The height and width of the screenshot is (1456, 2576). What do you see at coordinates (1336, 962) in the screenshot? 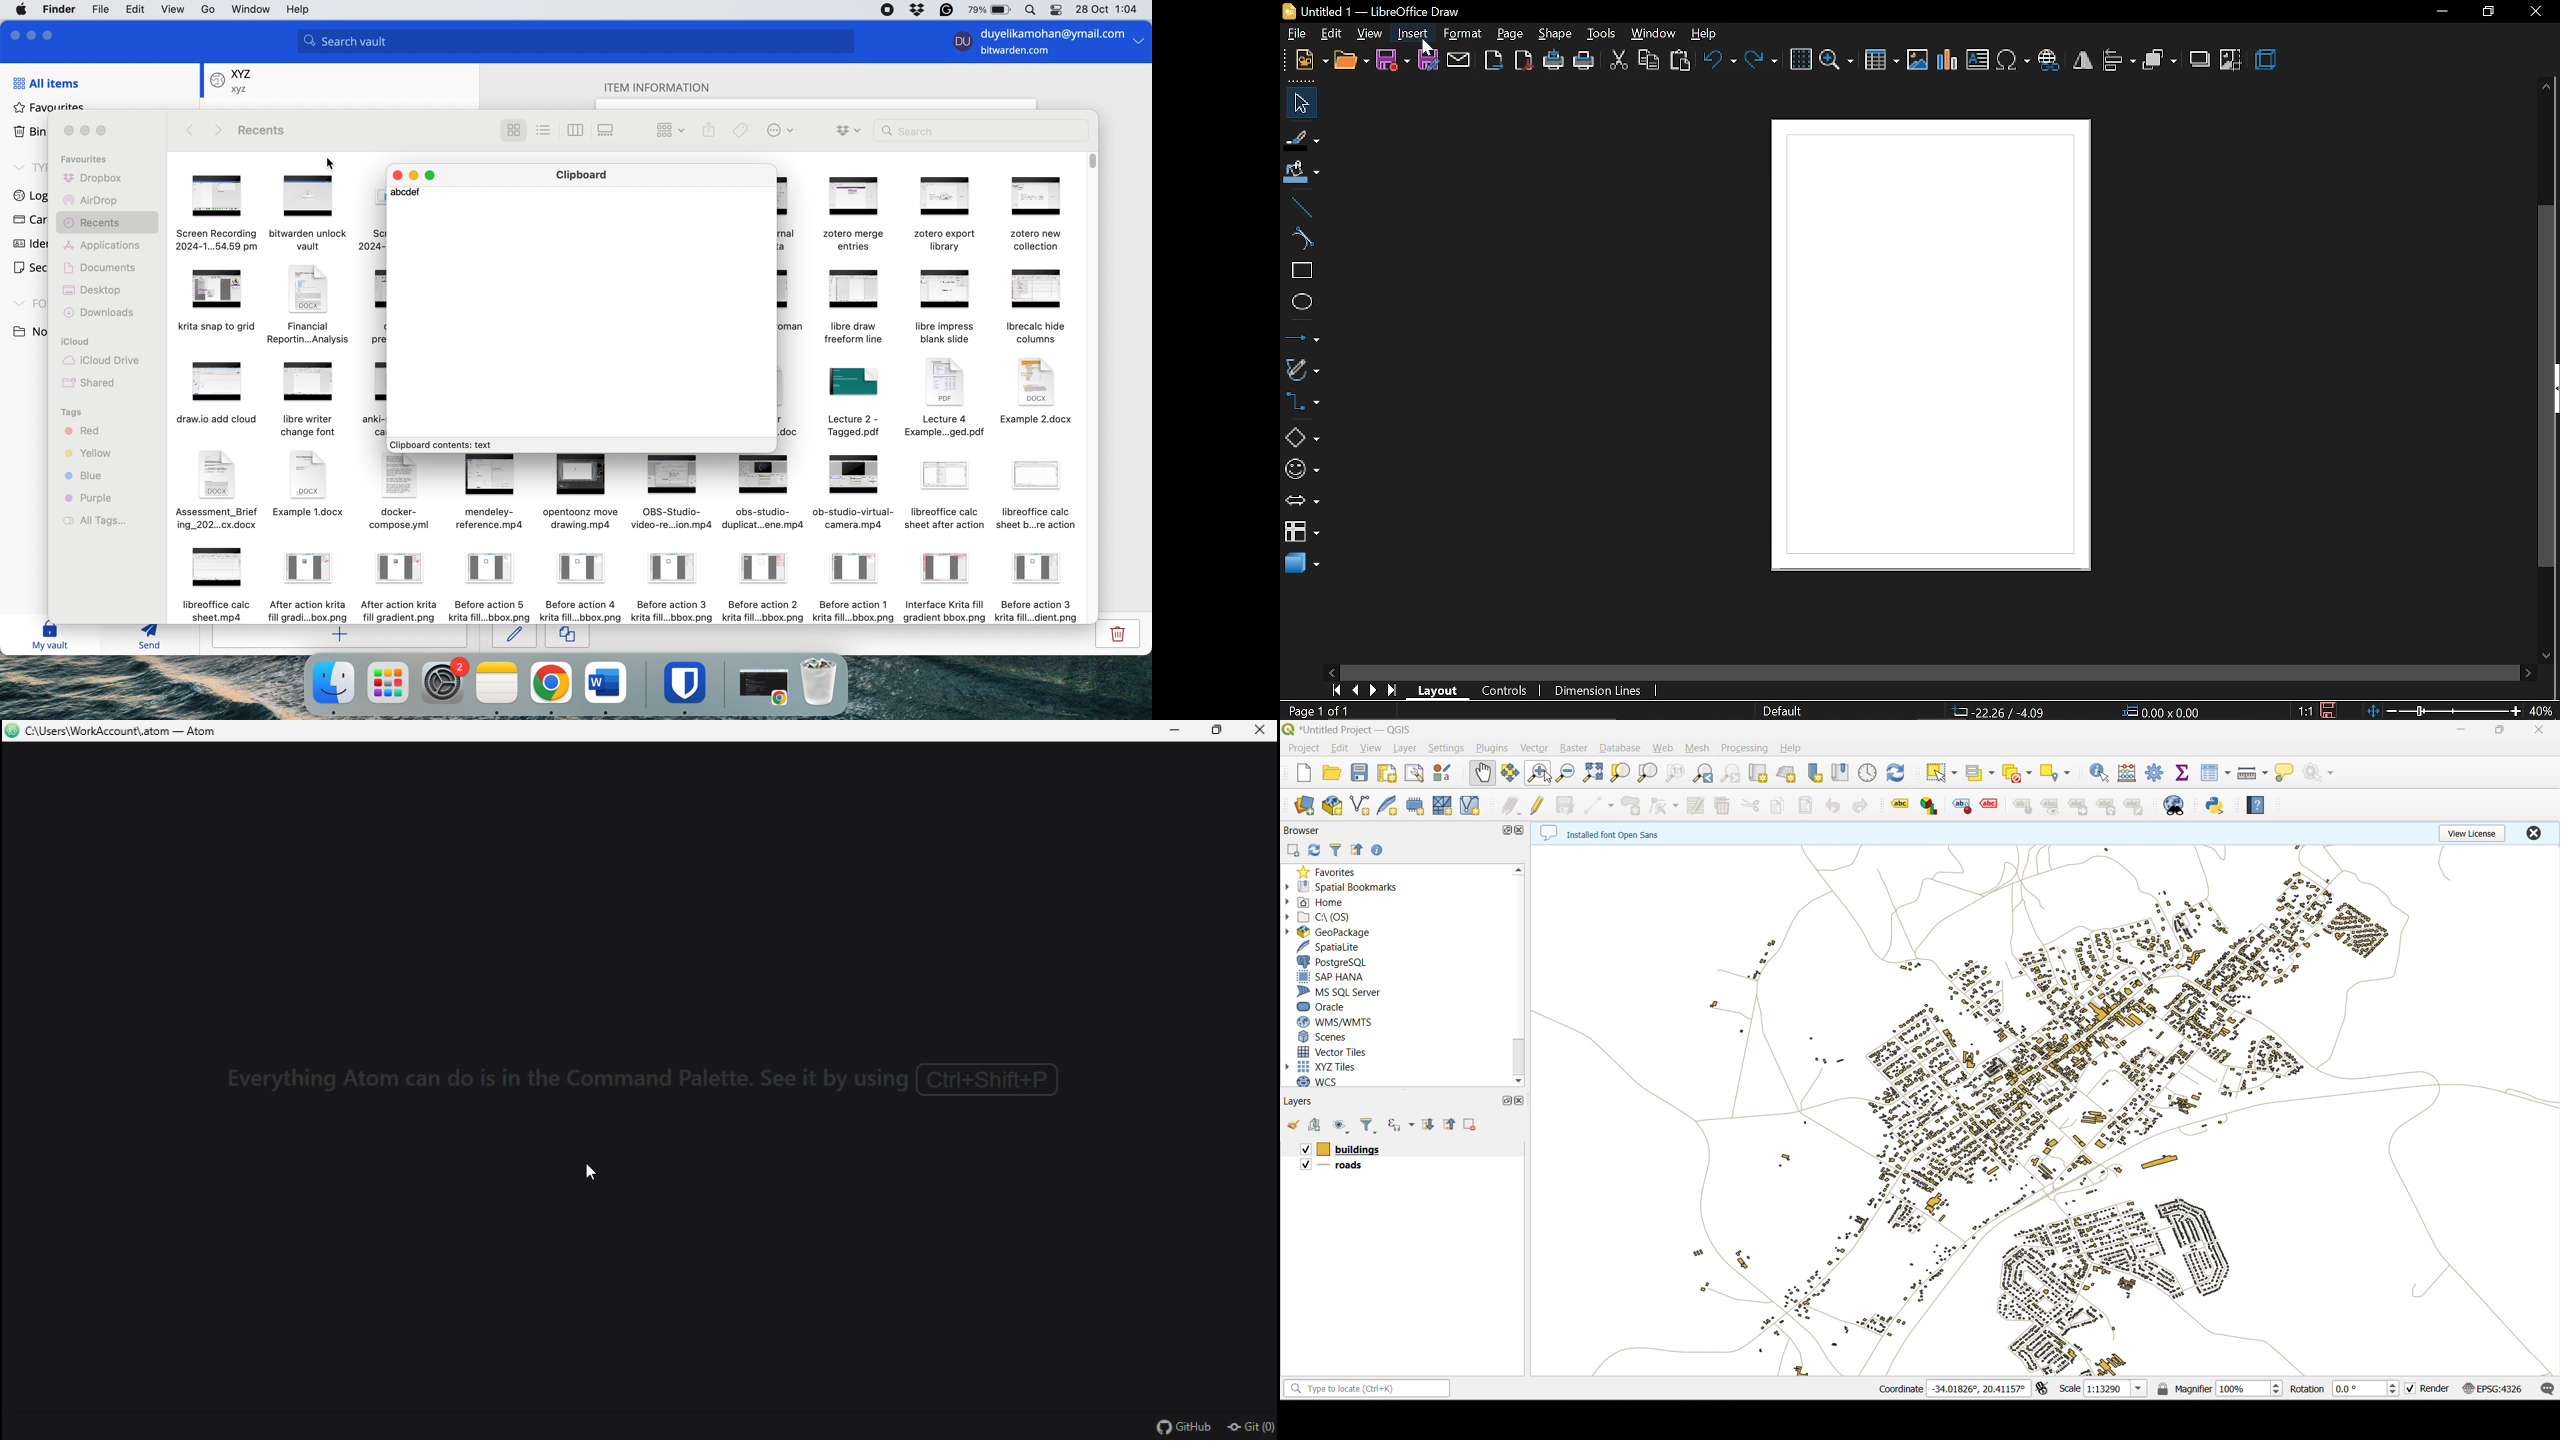
I see `postgresql` at bounding box center [1336, 962].